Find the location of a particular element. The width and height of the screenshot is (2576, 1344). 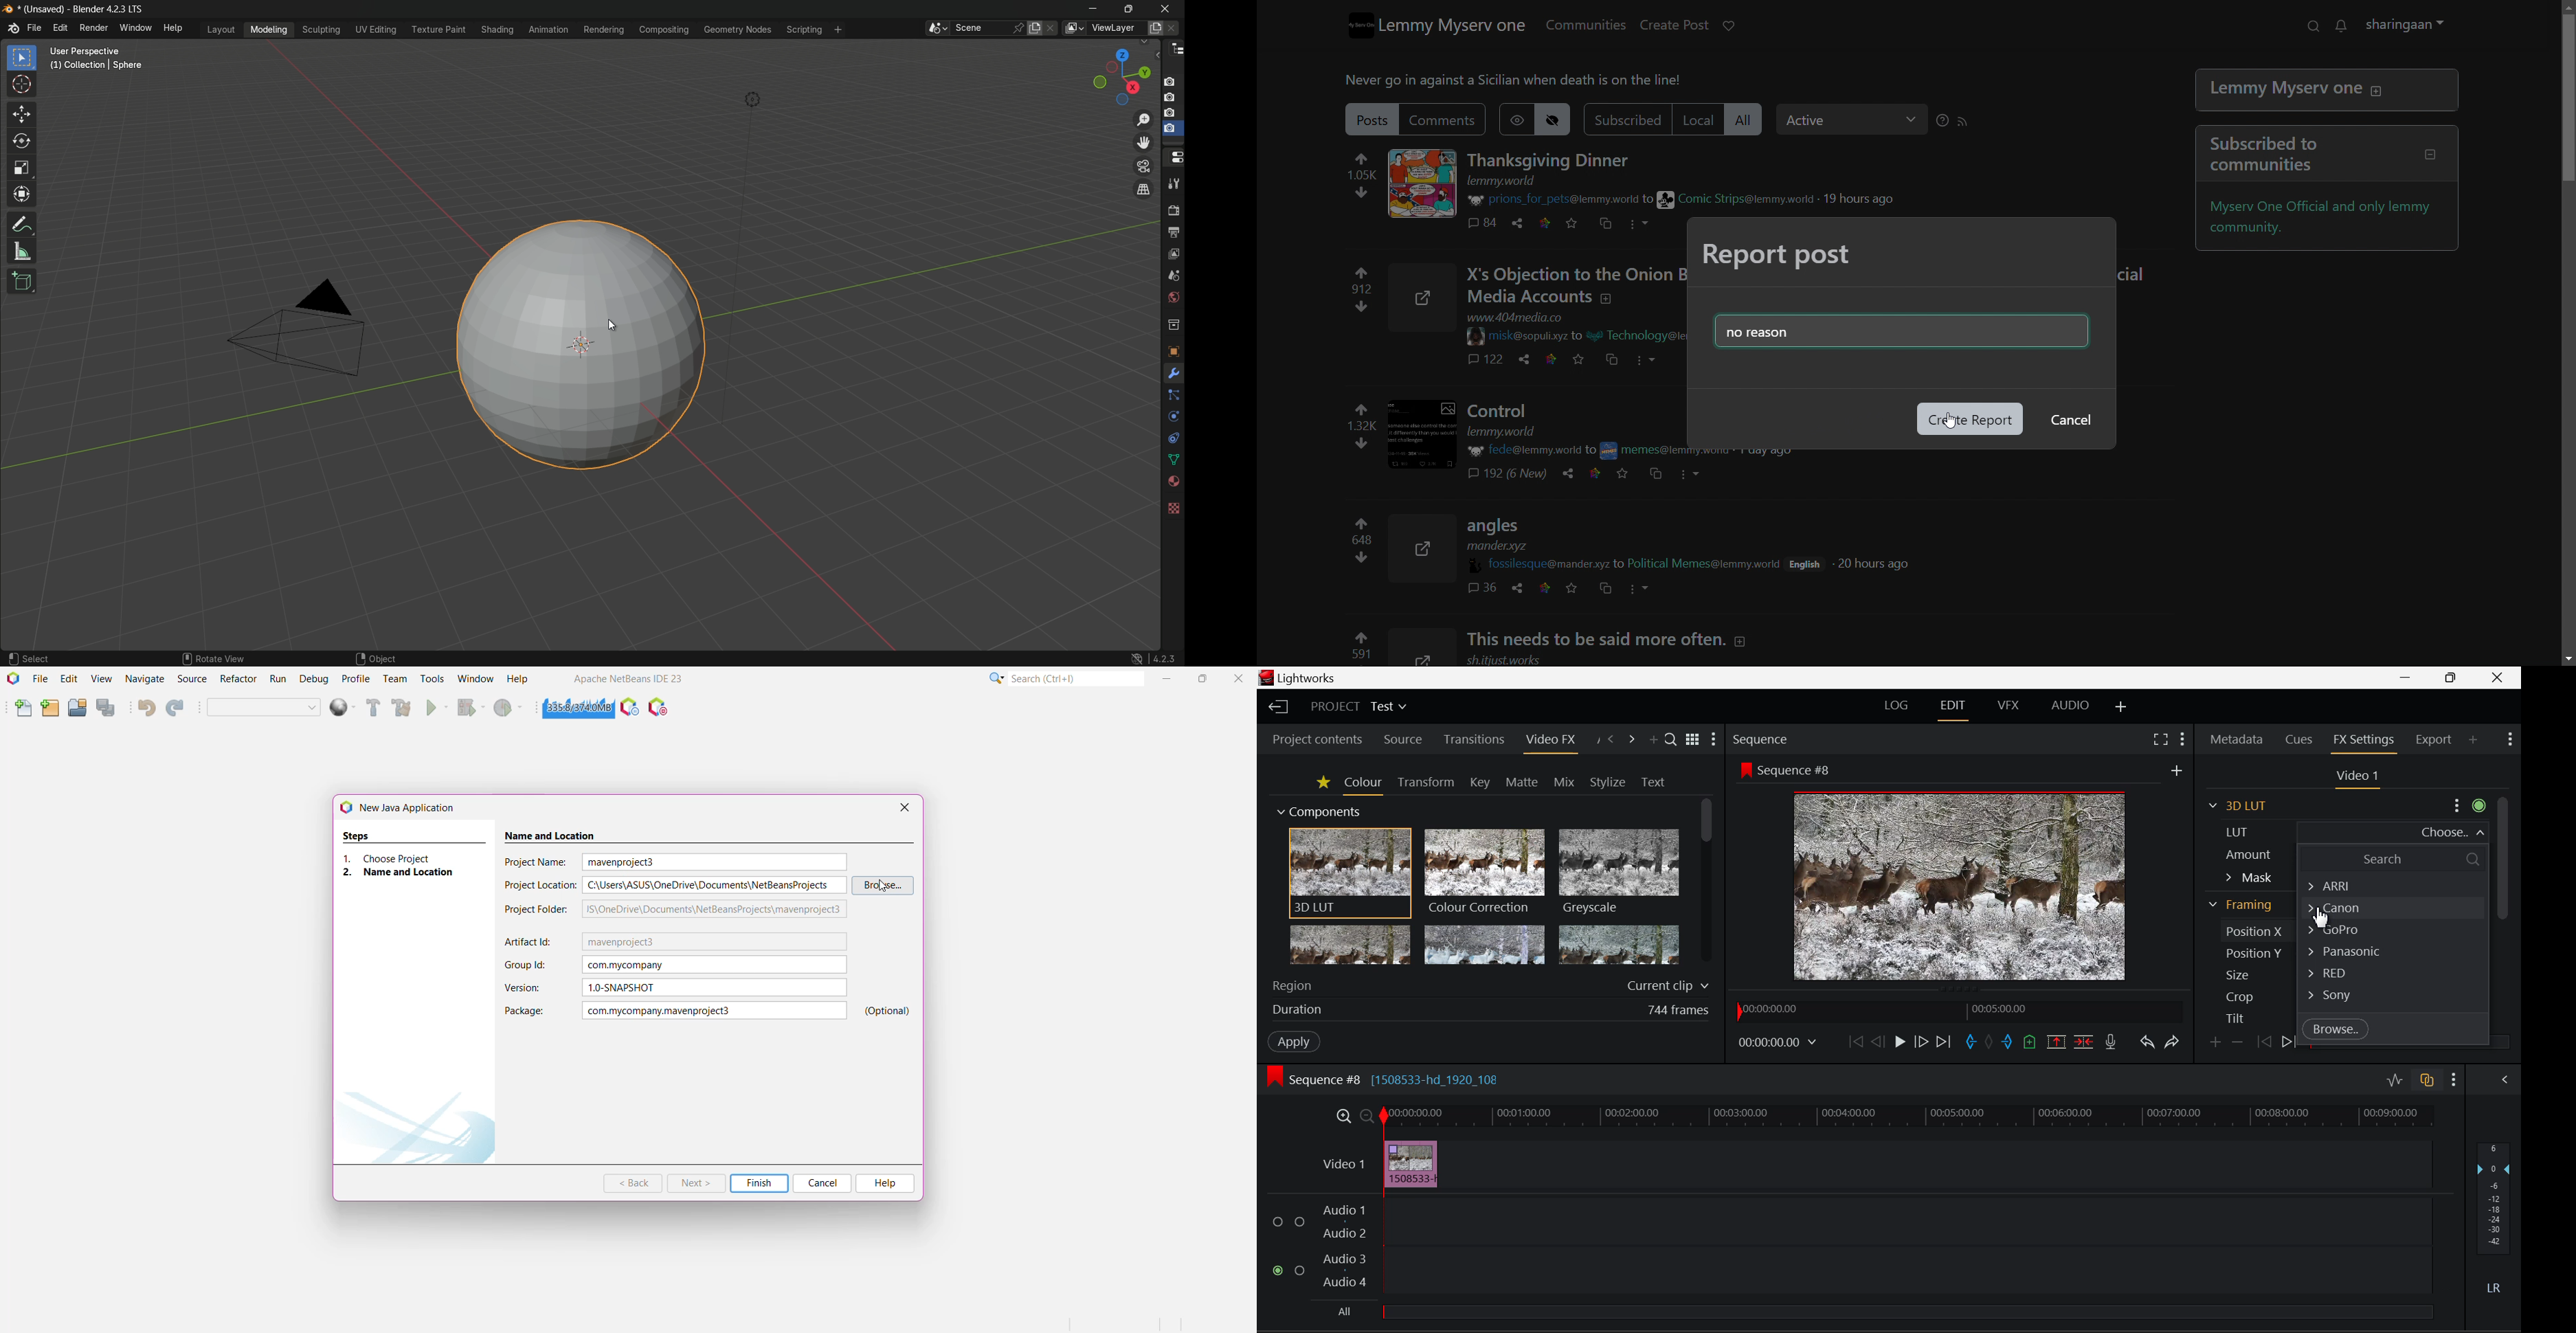

Audio 3 is located at coordinates (1346, 1259).